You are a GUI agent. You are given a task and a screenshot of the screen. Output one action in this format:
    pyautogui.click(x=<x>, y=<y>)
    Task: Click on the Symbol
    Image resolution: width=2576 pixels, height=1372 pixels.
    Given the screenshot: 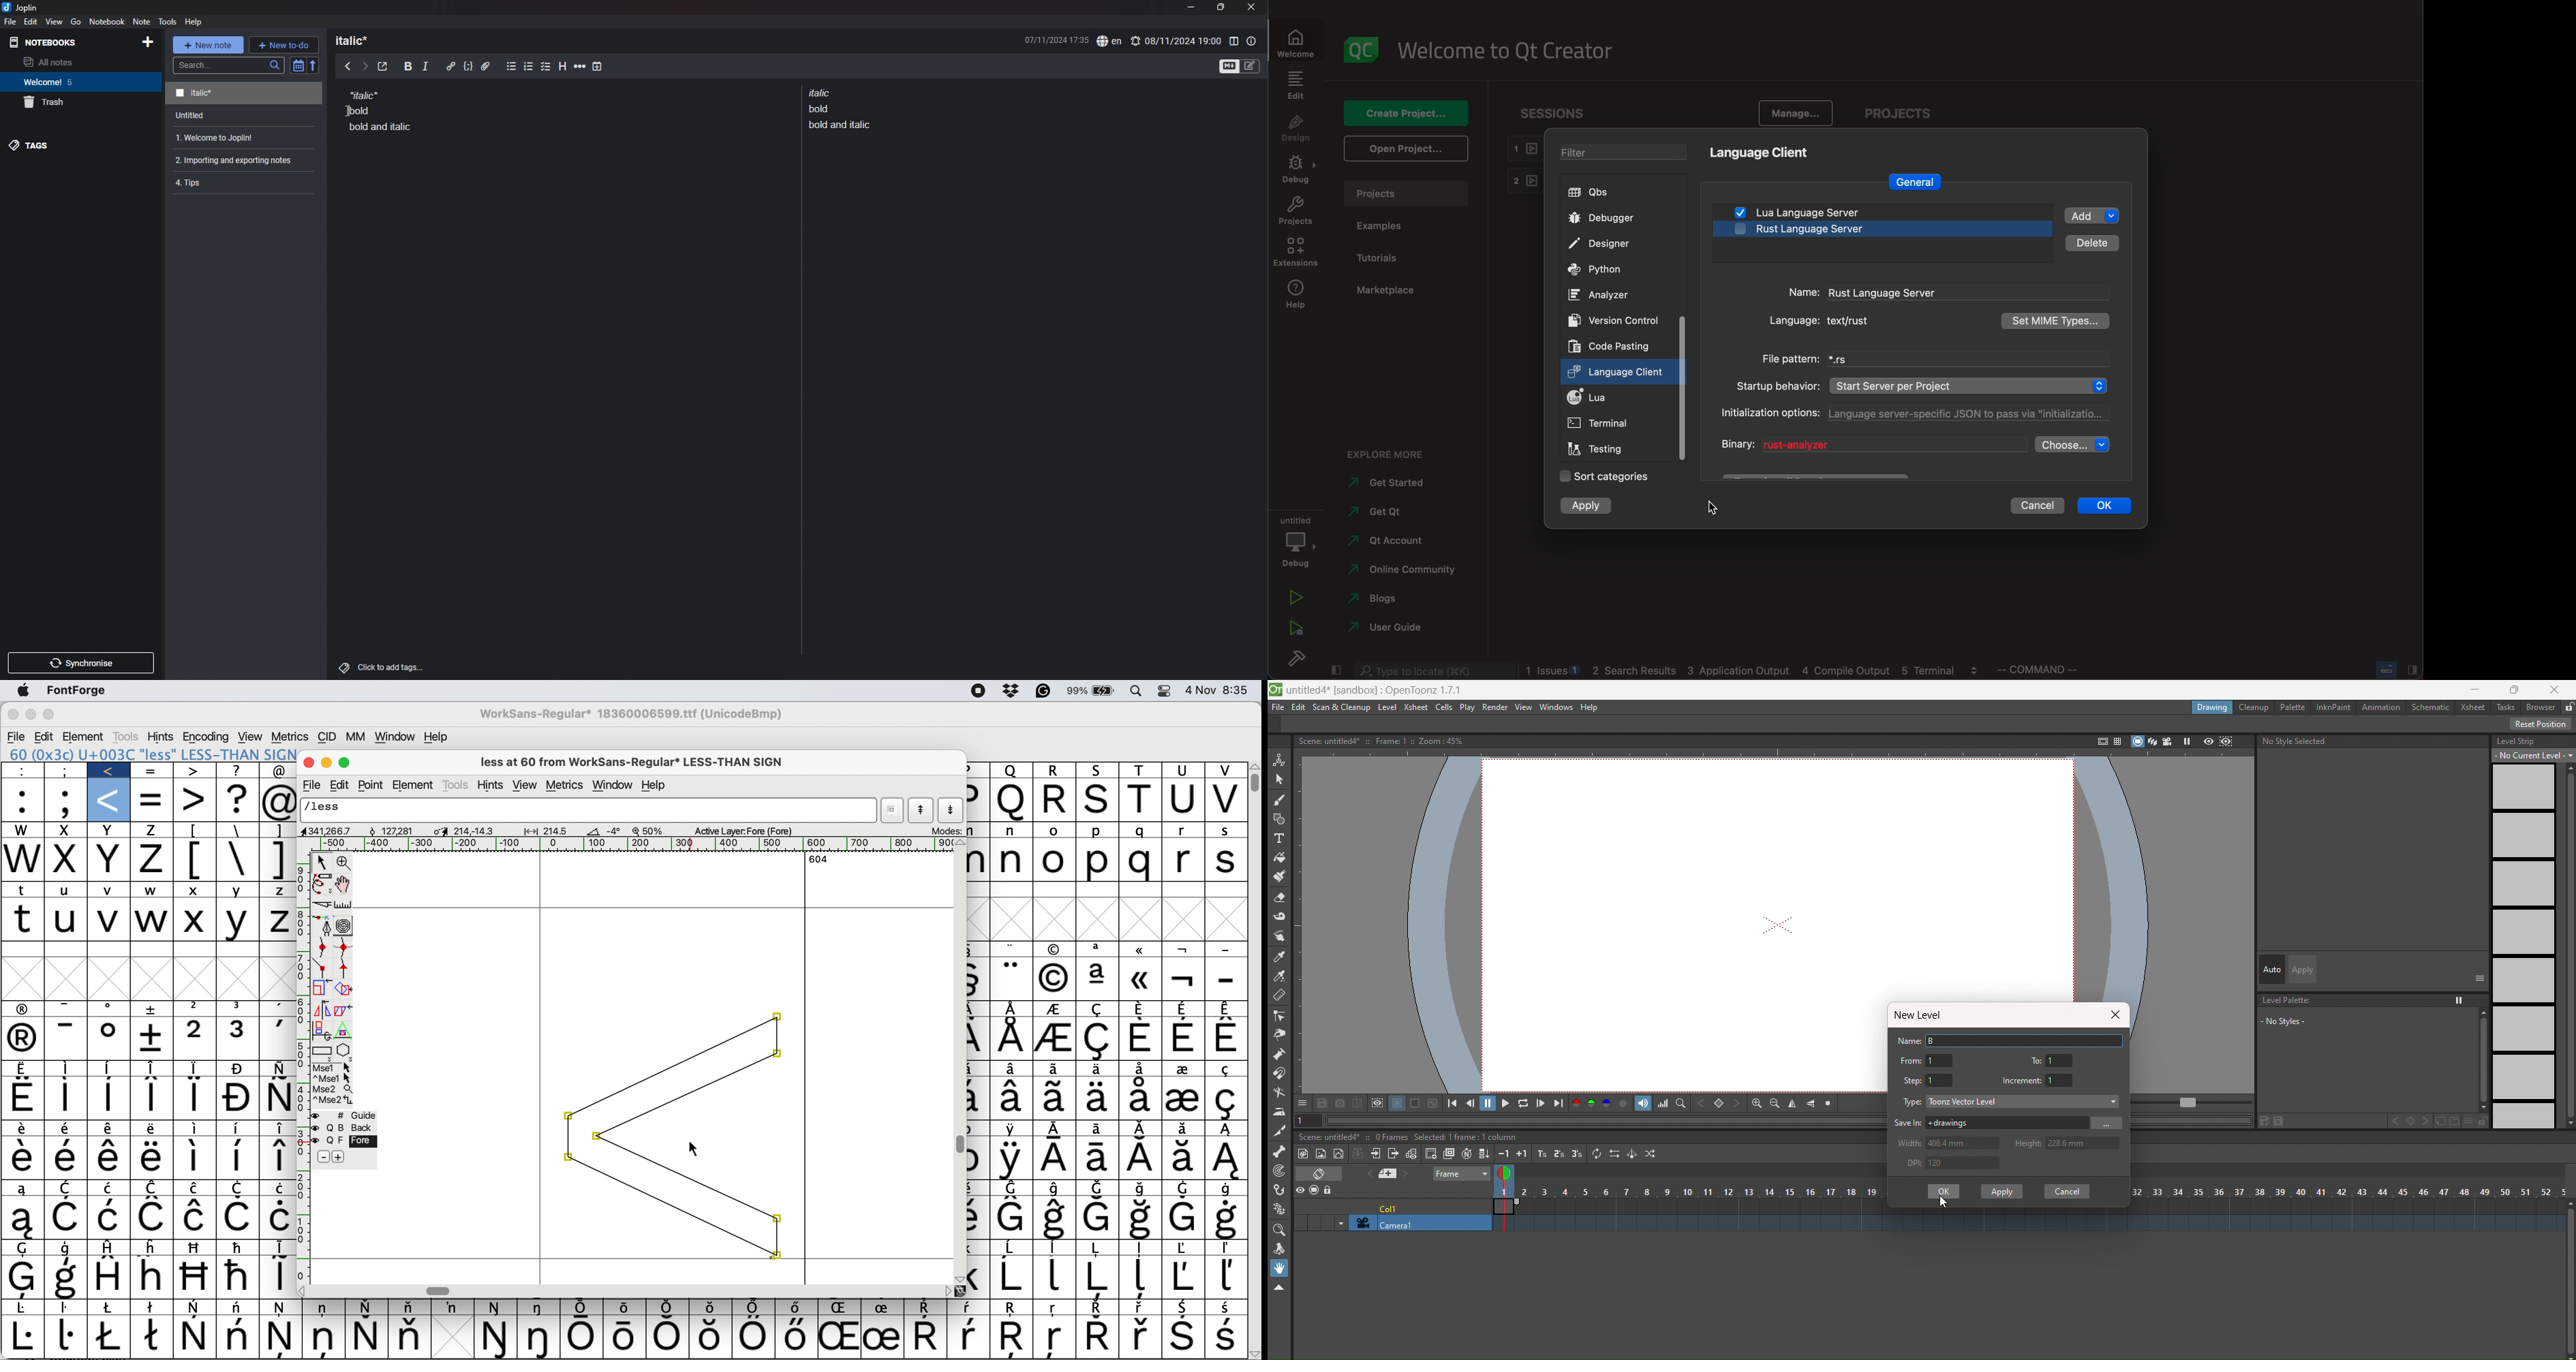 What is the action you would take?
    pyautogui.click(x=667, y=1338)
    